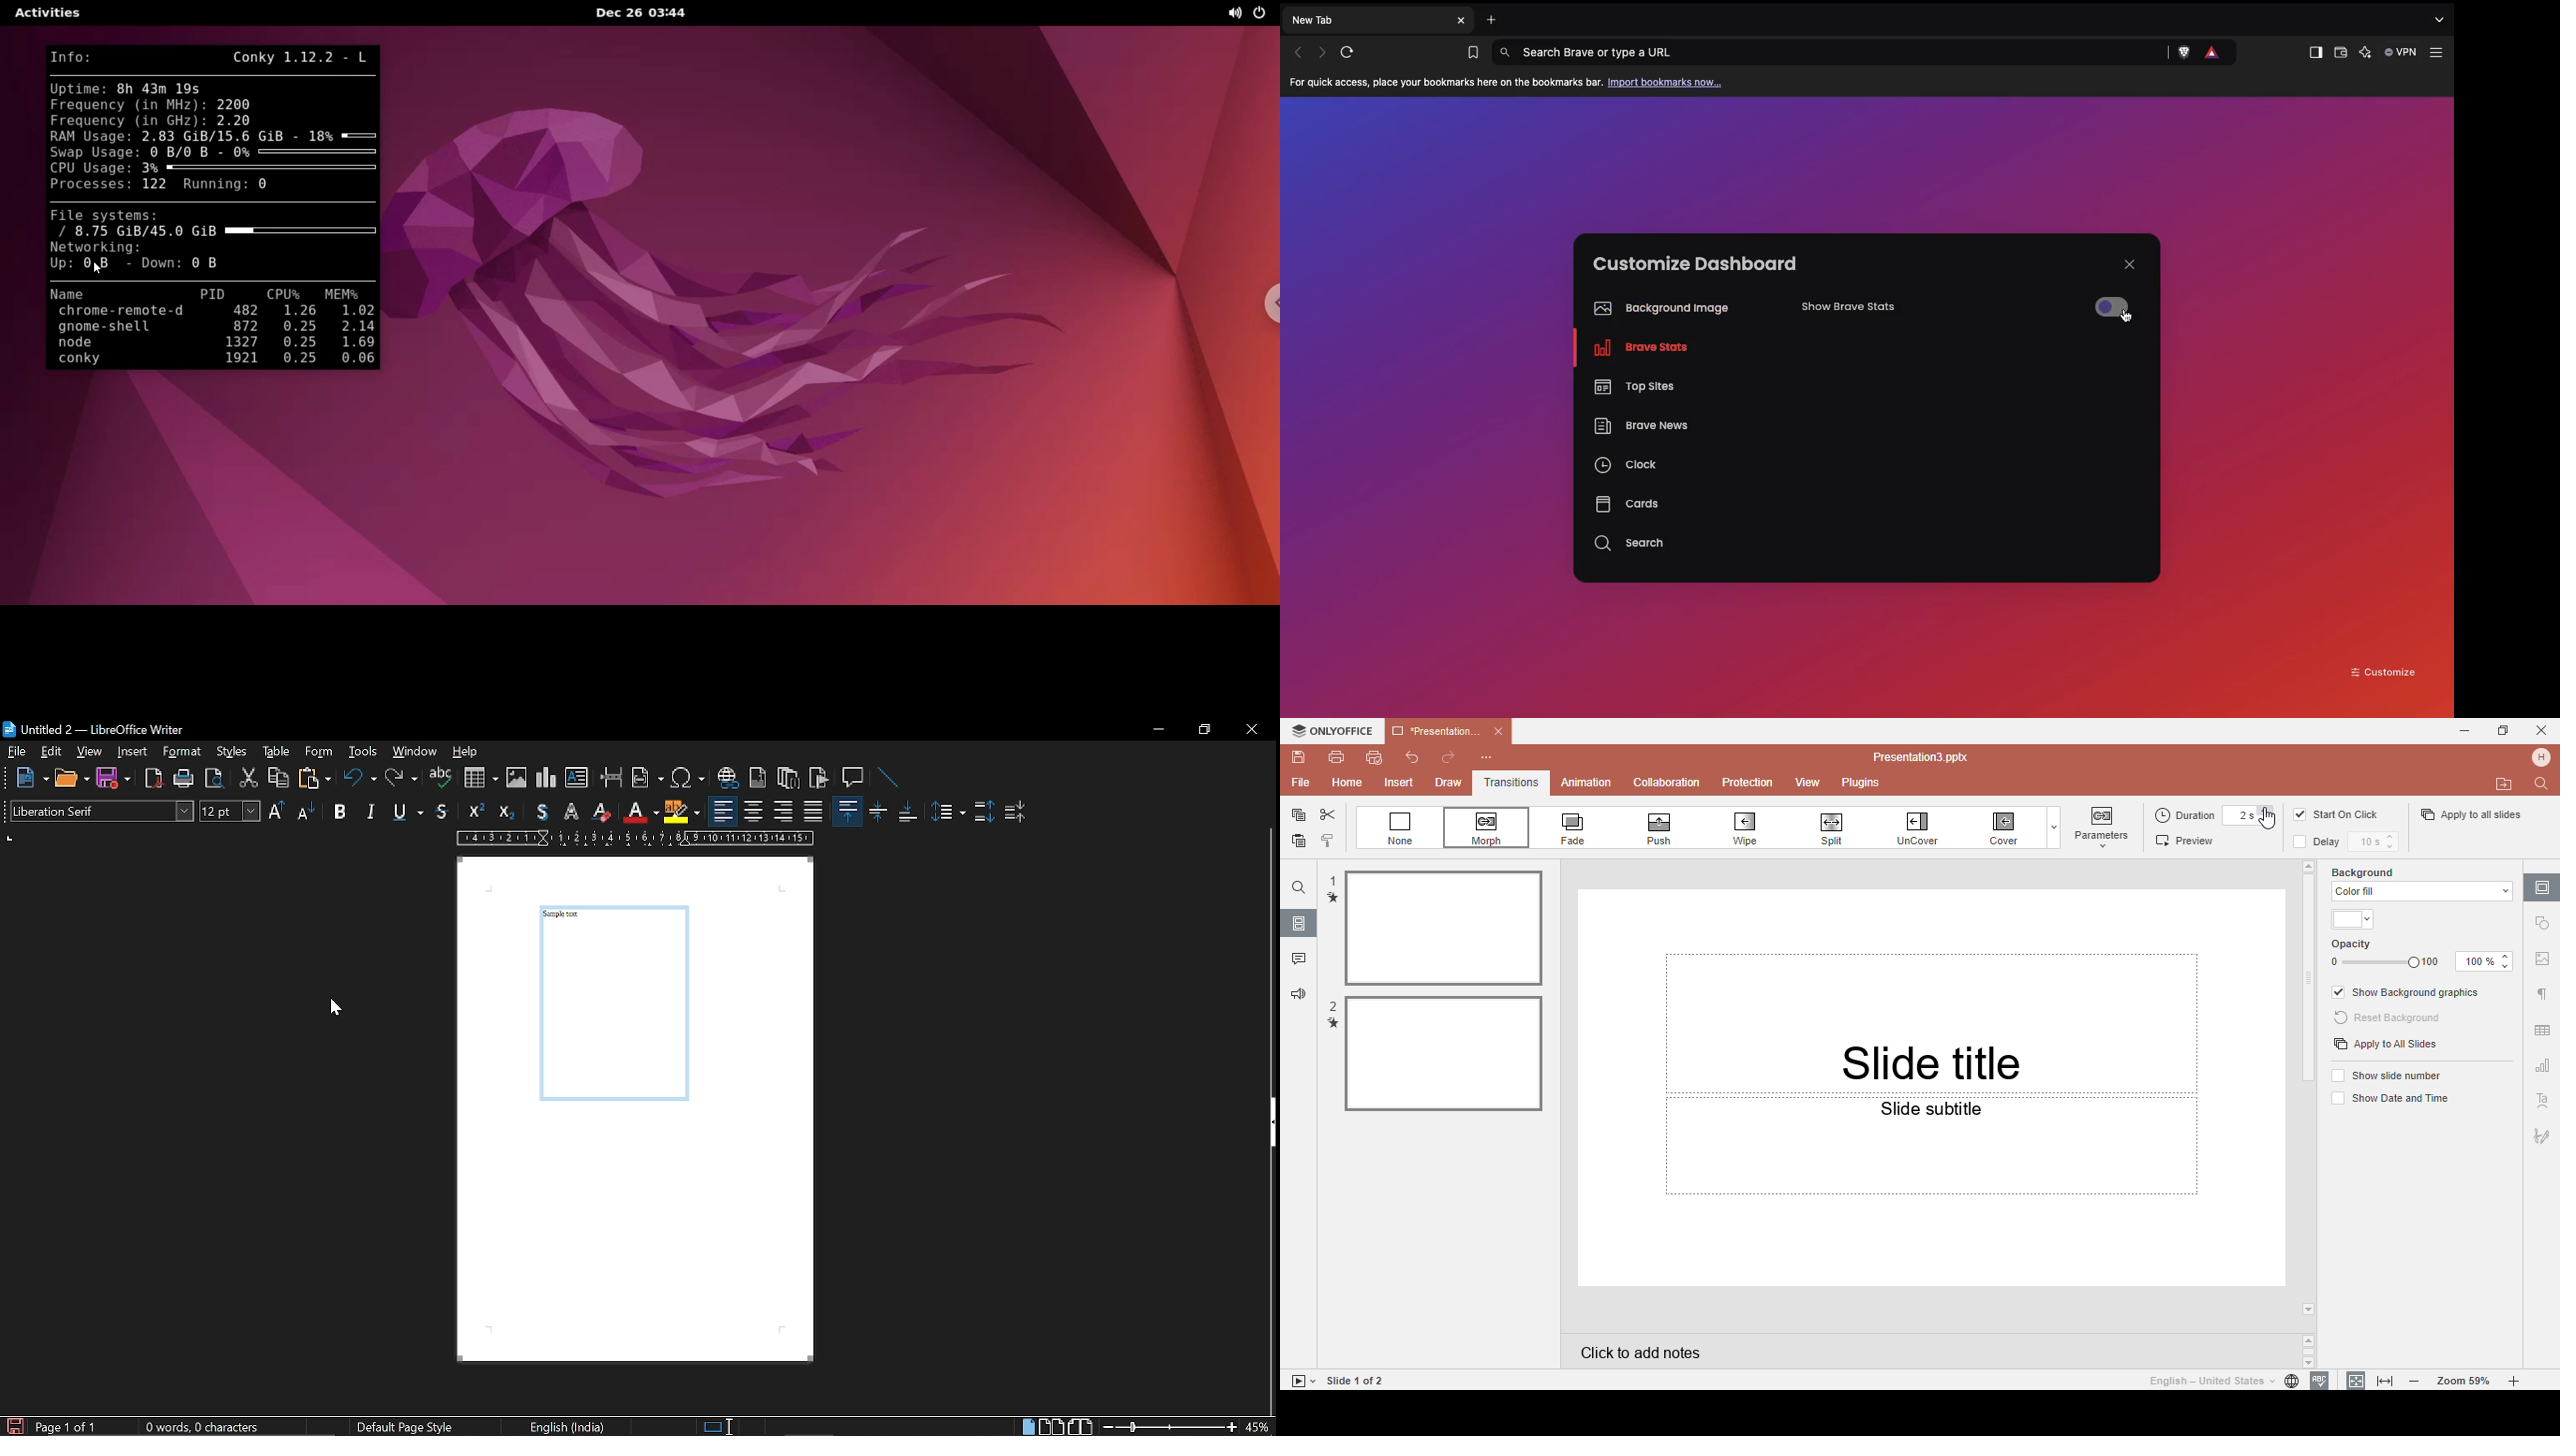 The image size is (2576, 1456). What do you see at coordinates (320, 753) in the screenshot?
I see `form` at bounding box center [320, 753].